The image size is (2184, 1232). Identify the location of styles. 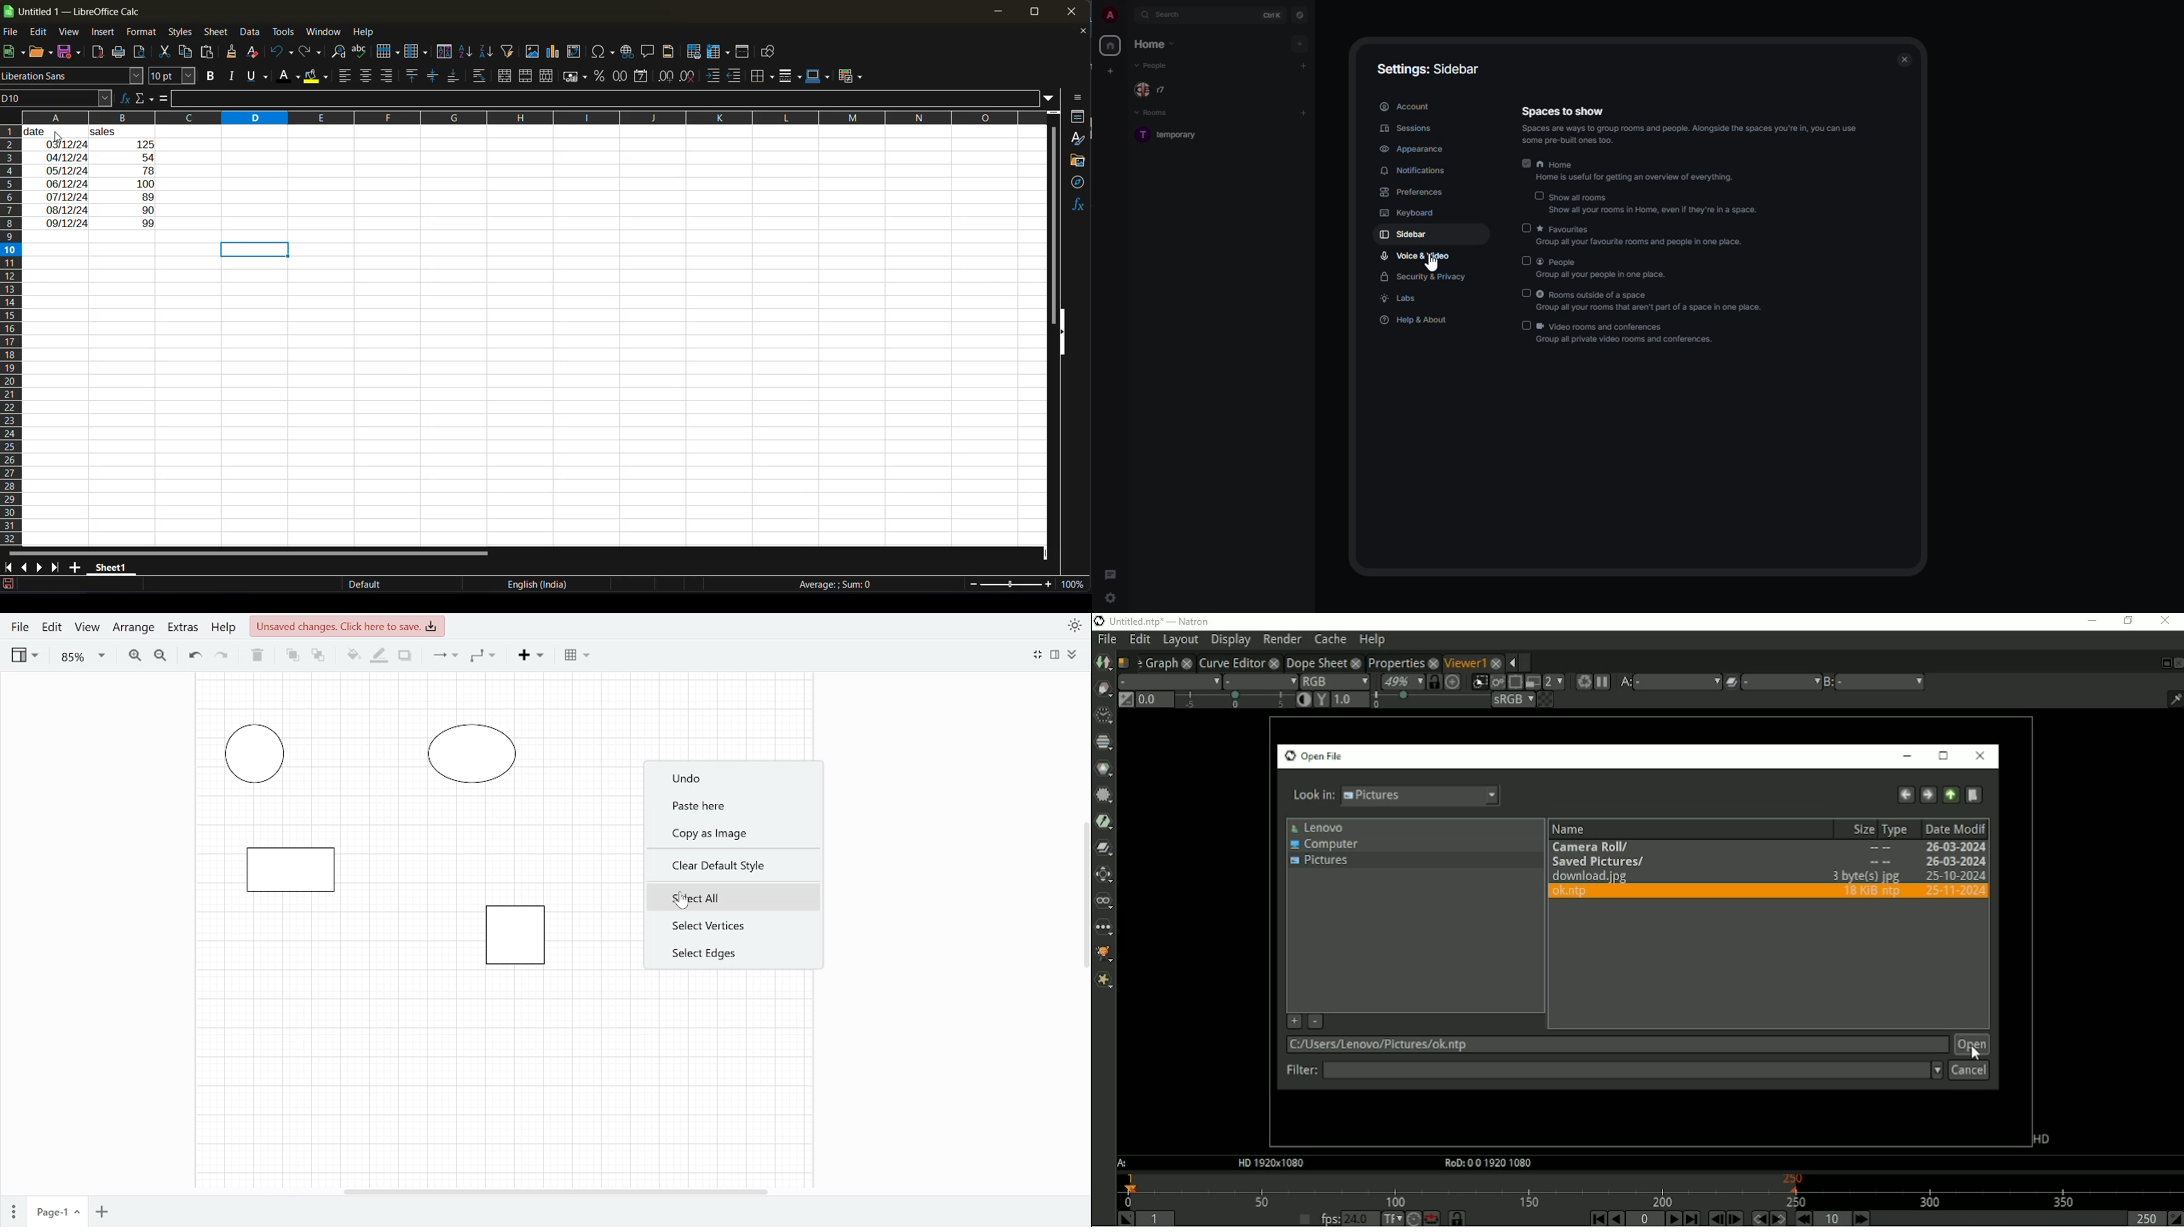
(1078, 139).